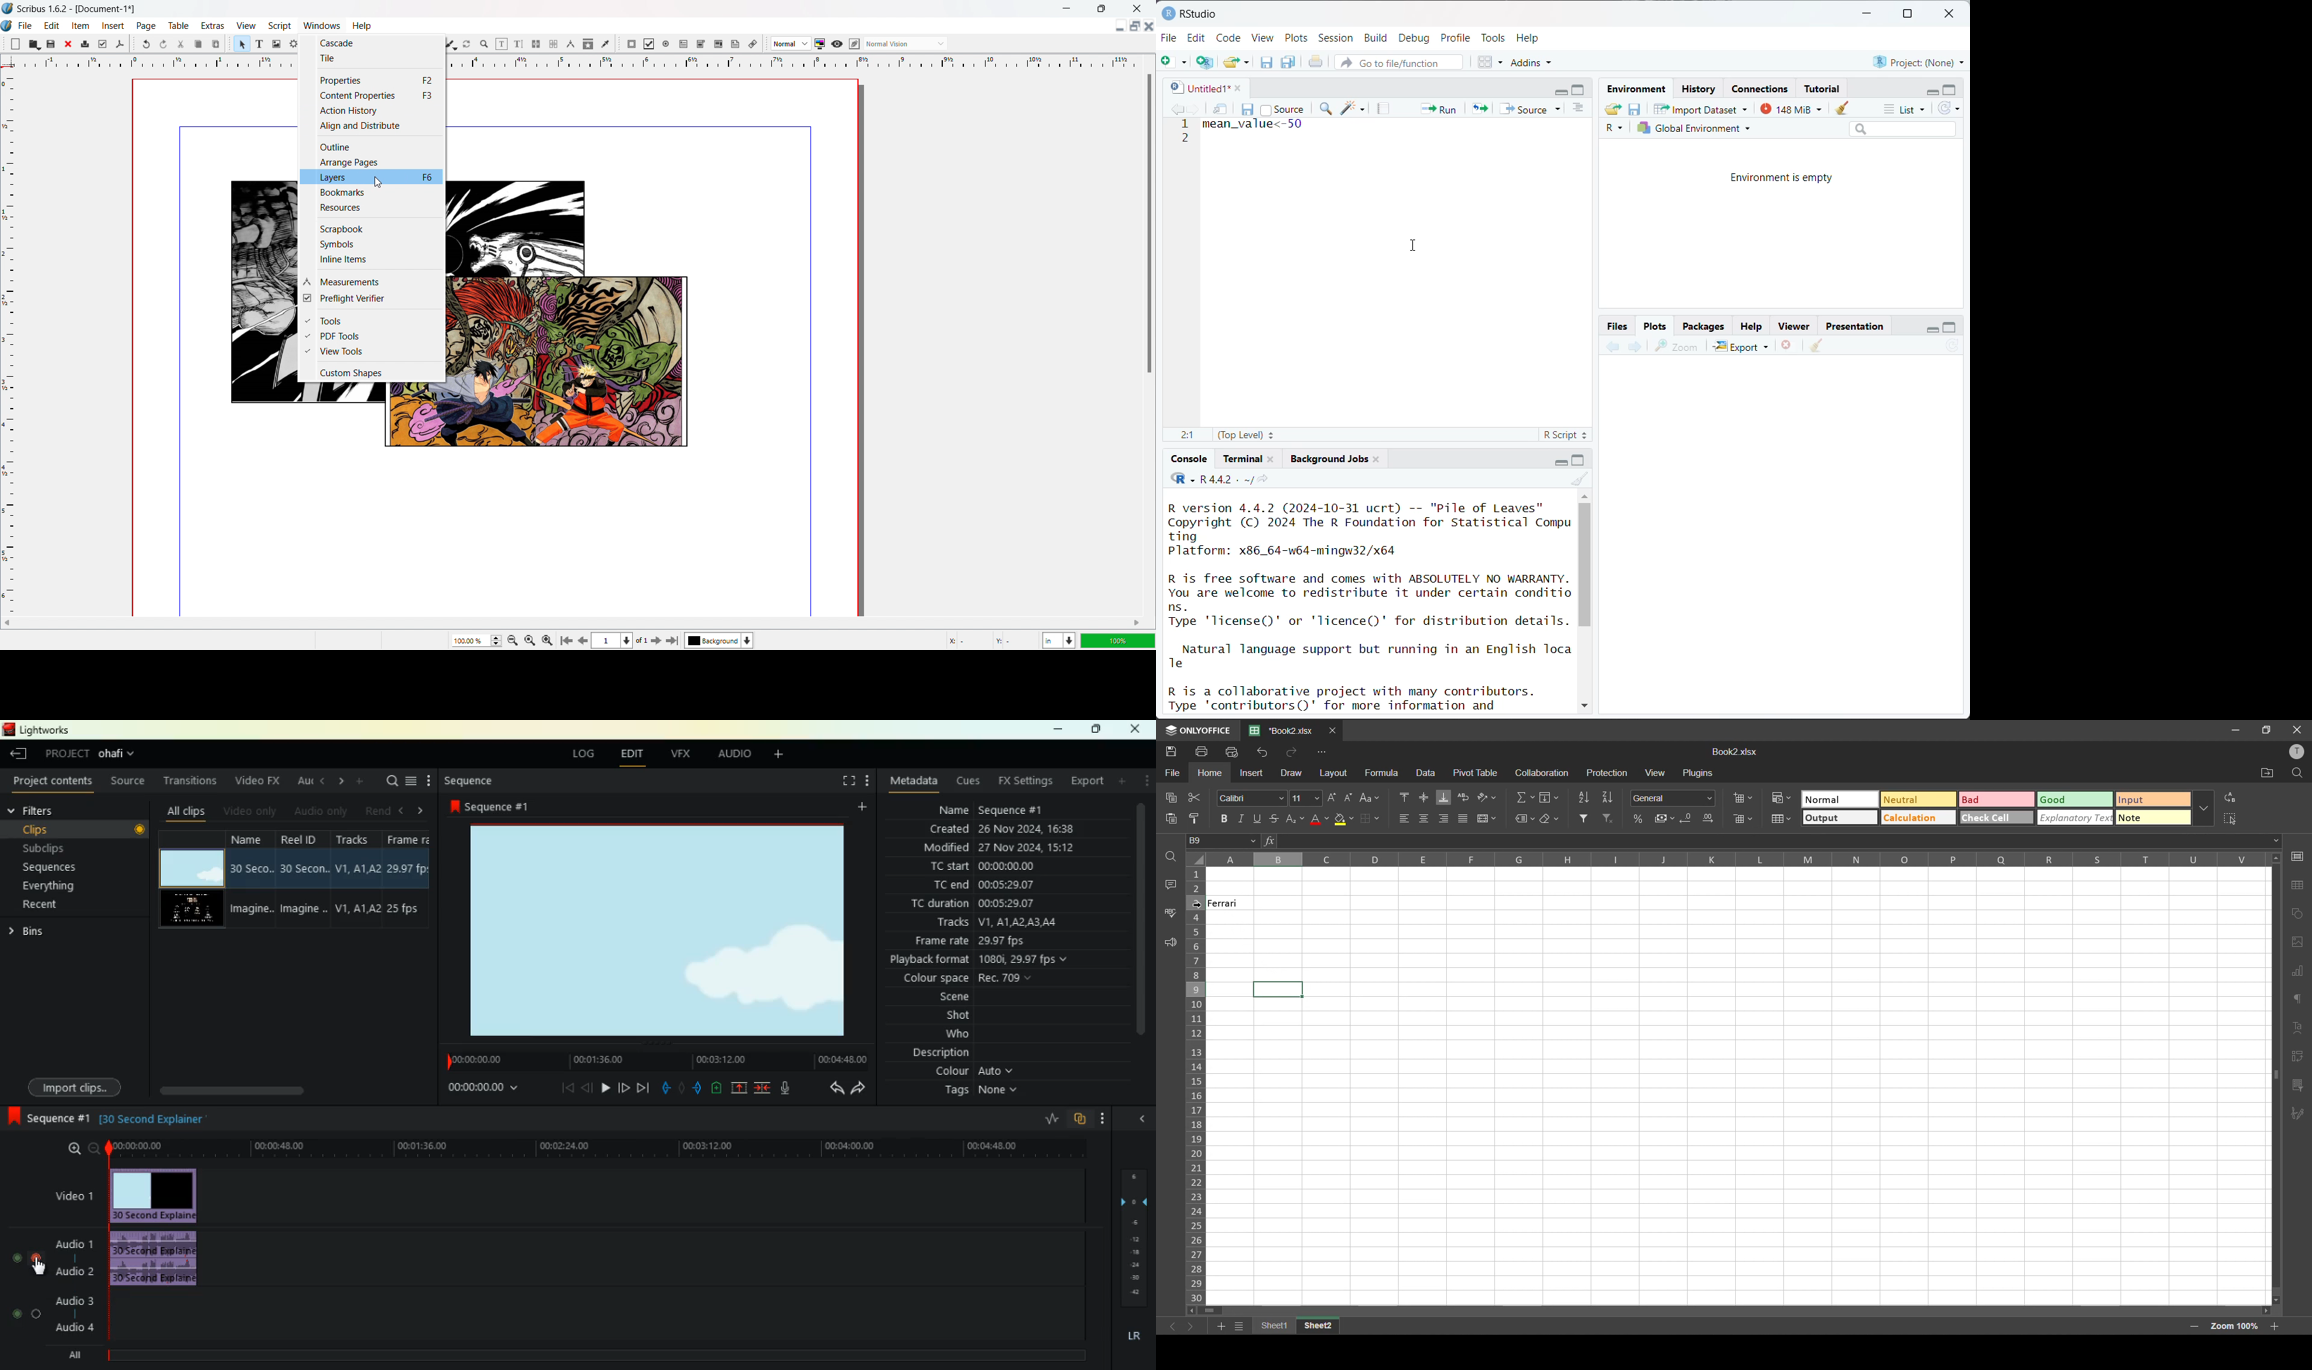 This screenshot has height=1372, width=2324. Describe the element at coordinates (359, 781) in the screenshot. I see `more` at that location.